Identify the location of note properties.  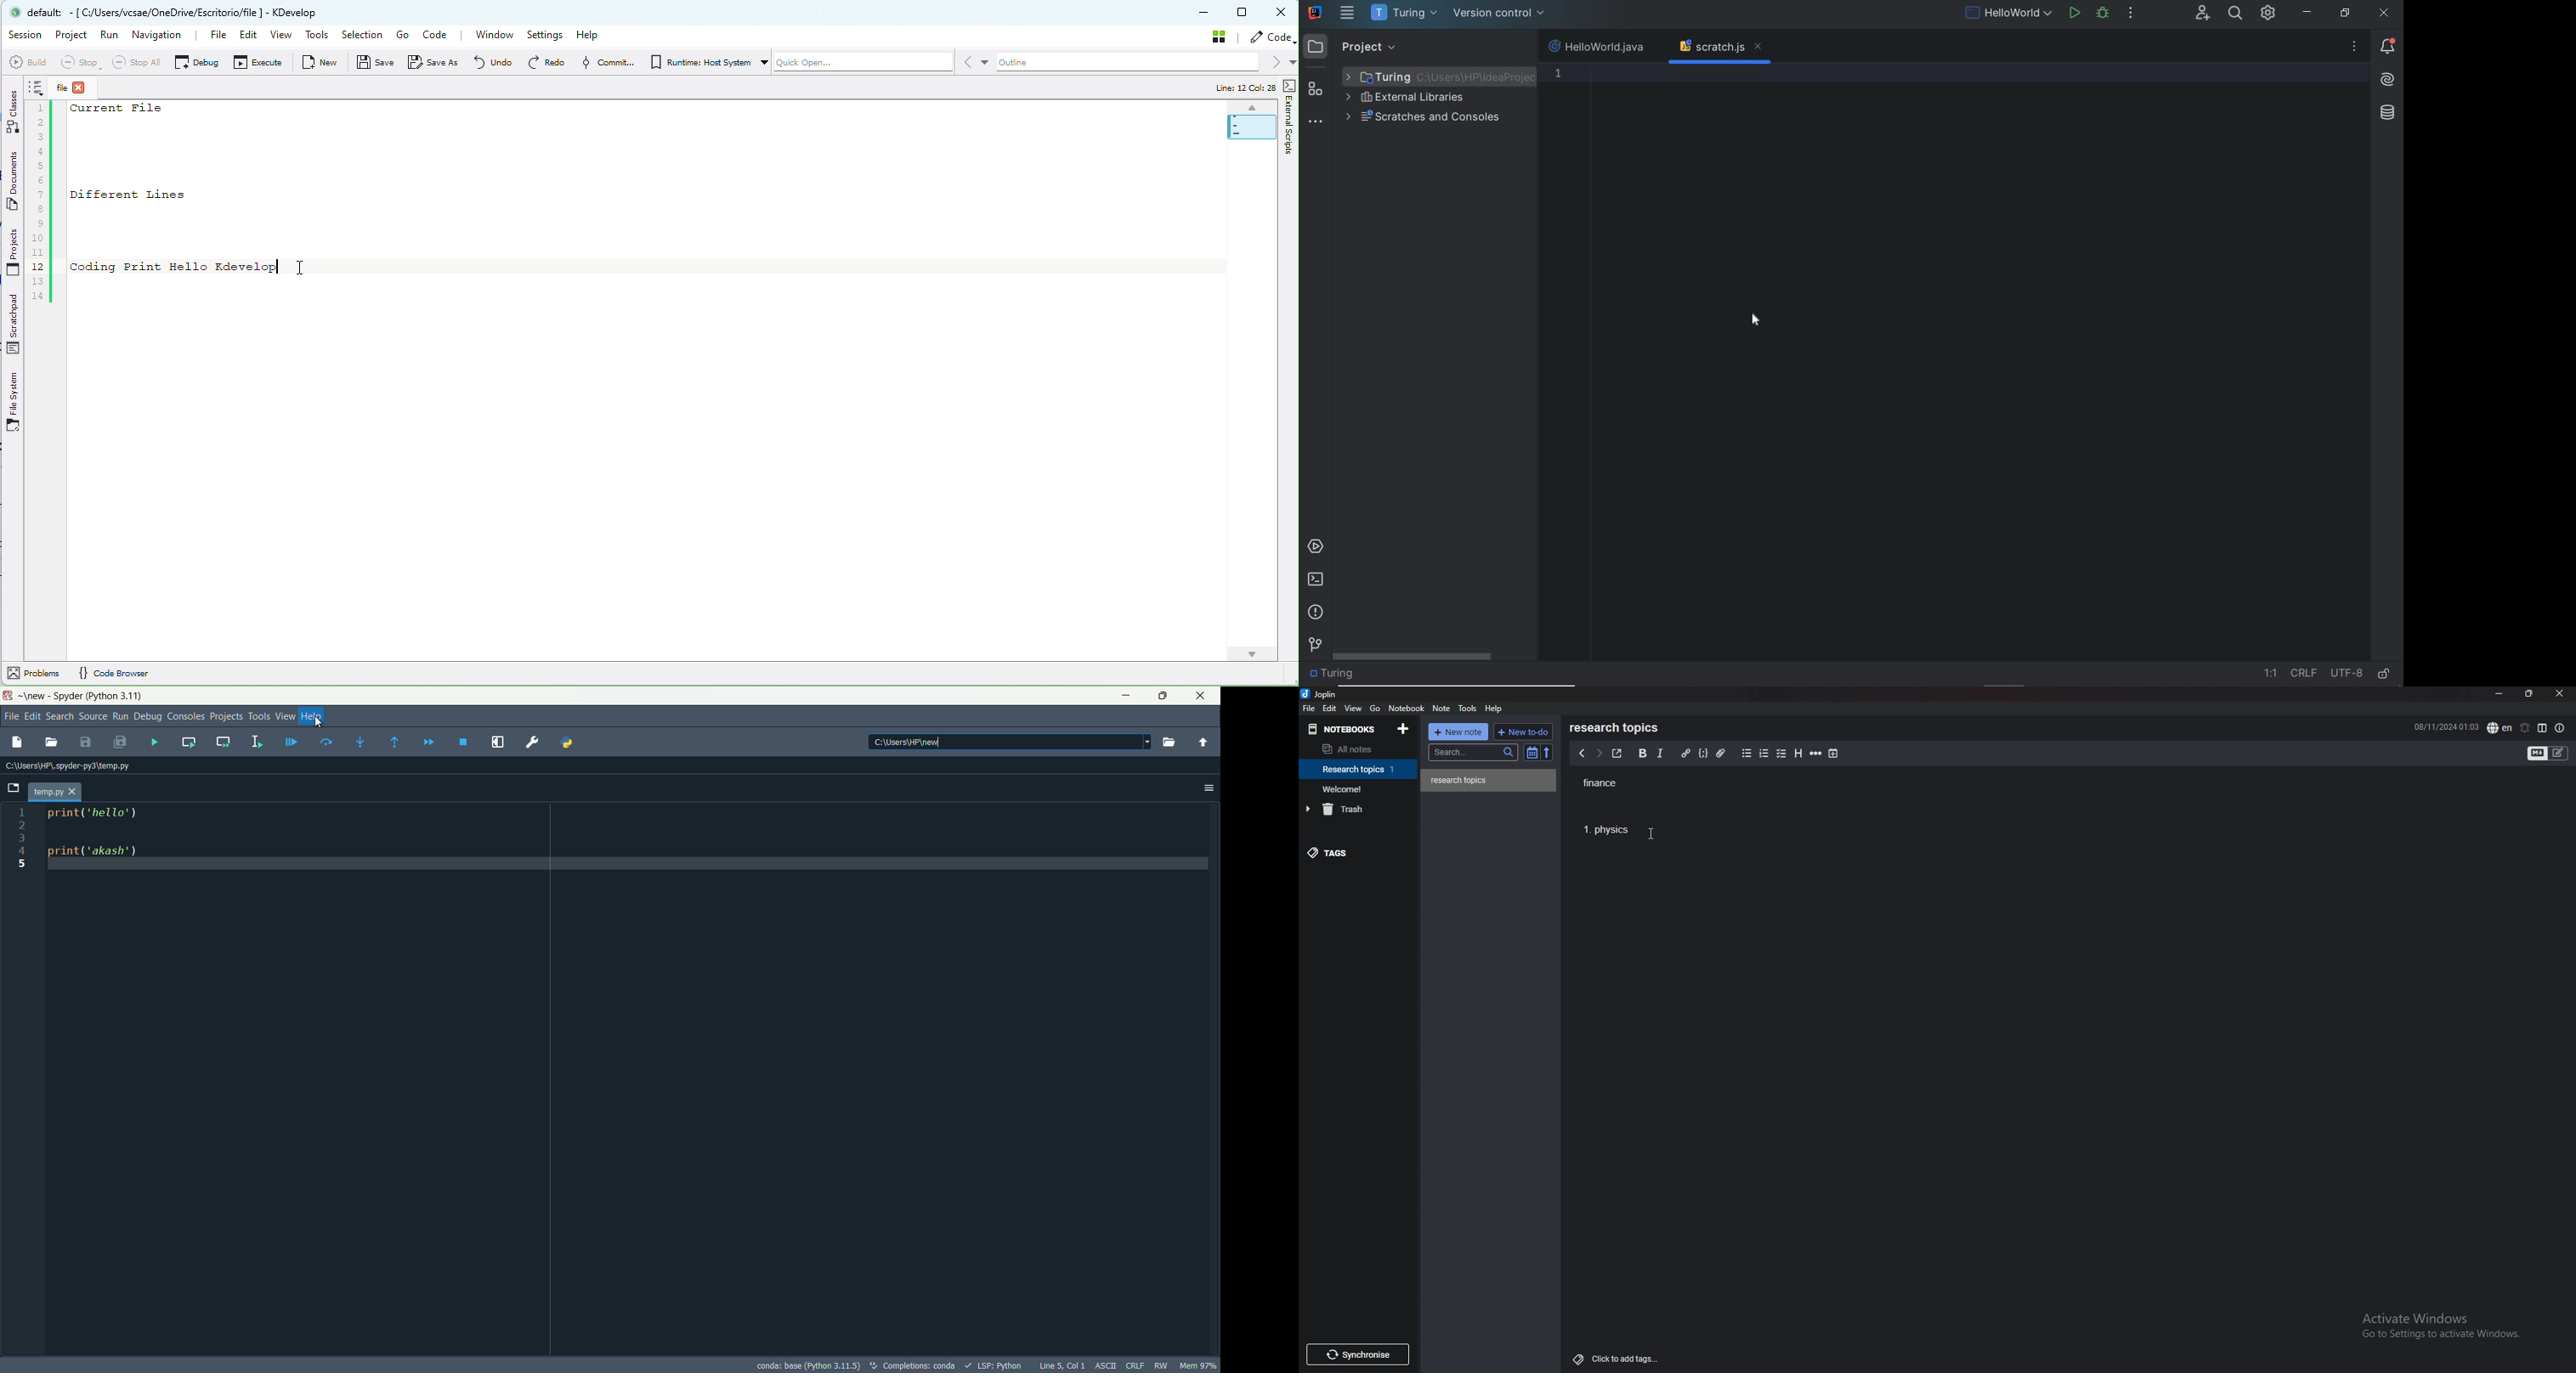
(2560, 728).